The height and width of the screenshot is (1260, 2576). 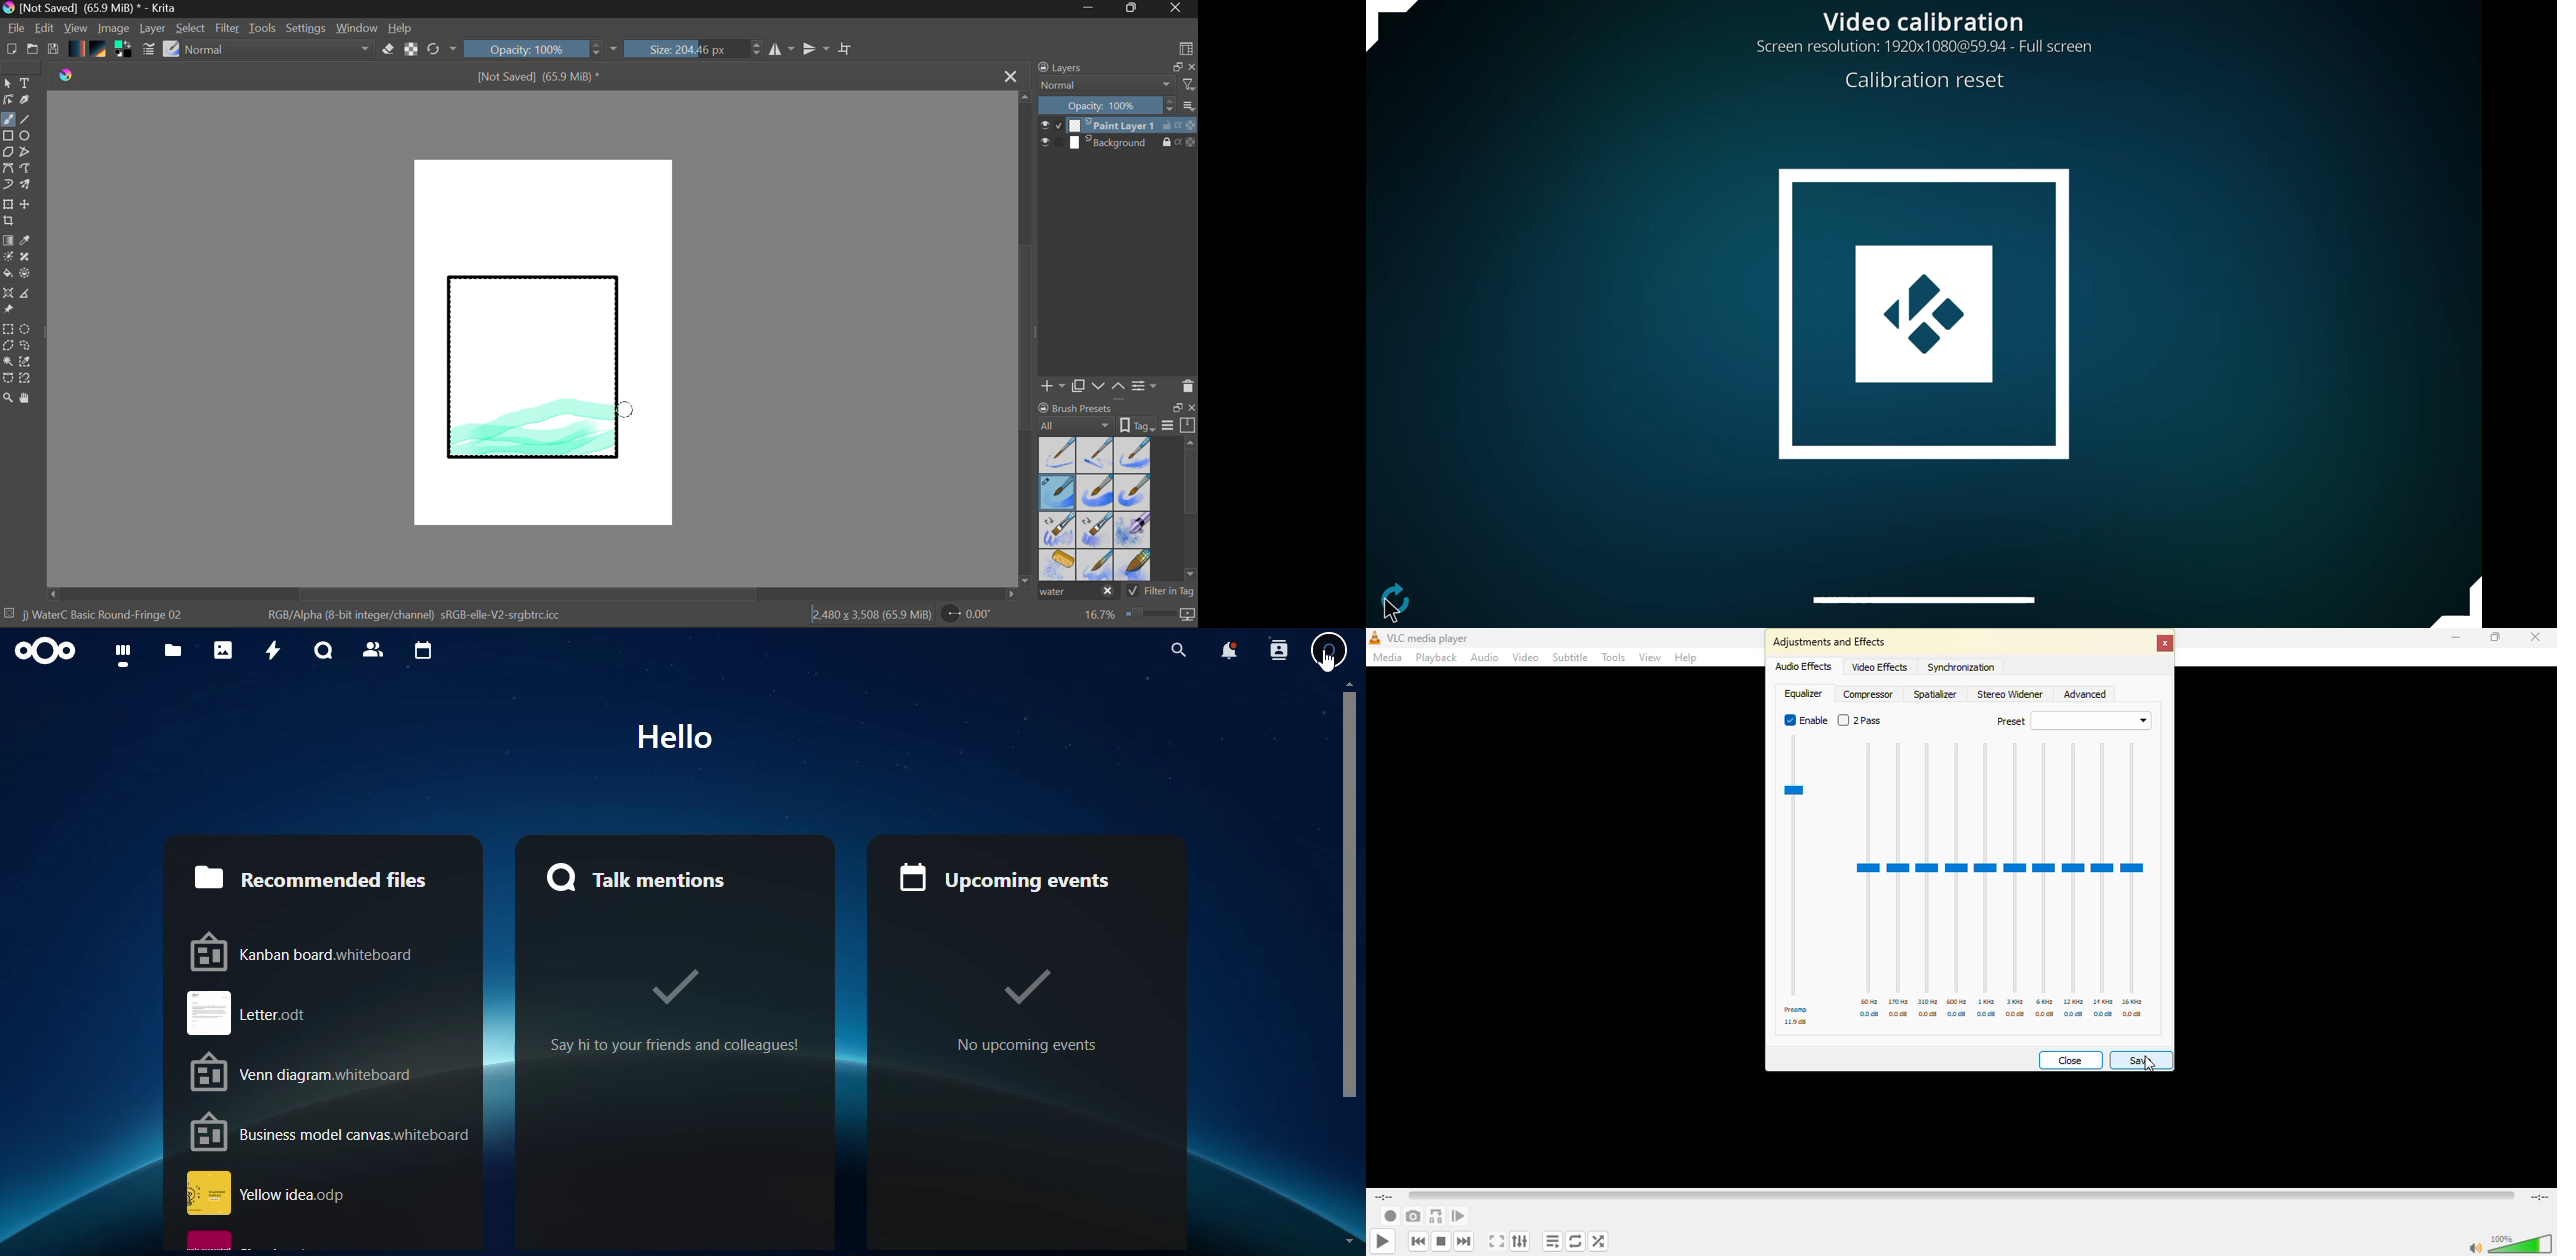 What do you see at coordinates (320, 651) in the screenshot?
I see `talk` at bounding box center [320, 651].